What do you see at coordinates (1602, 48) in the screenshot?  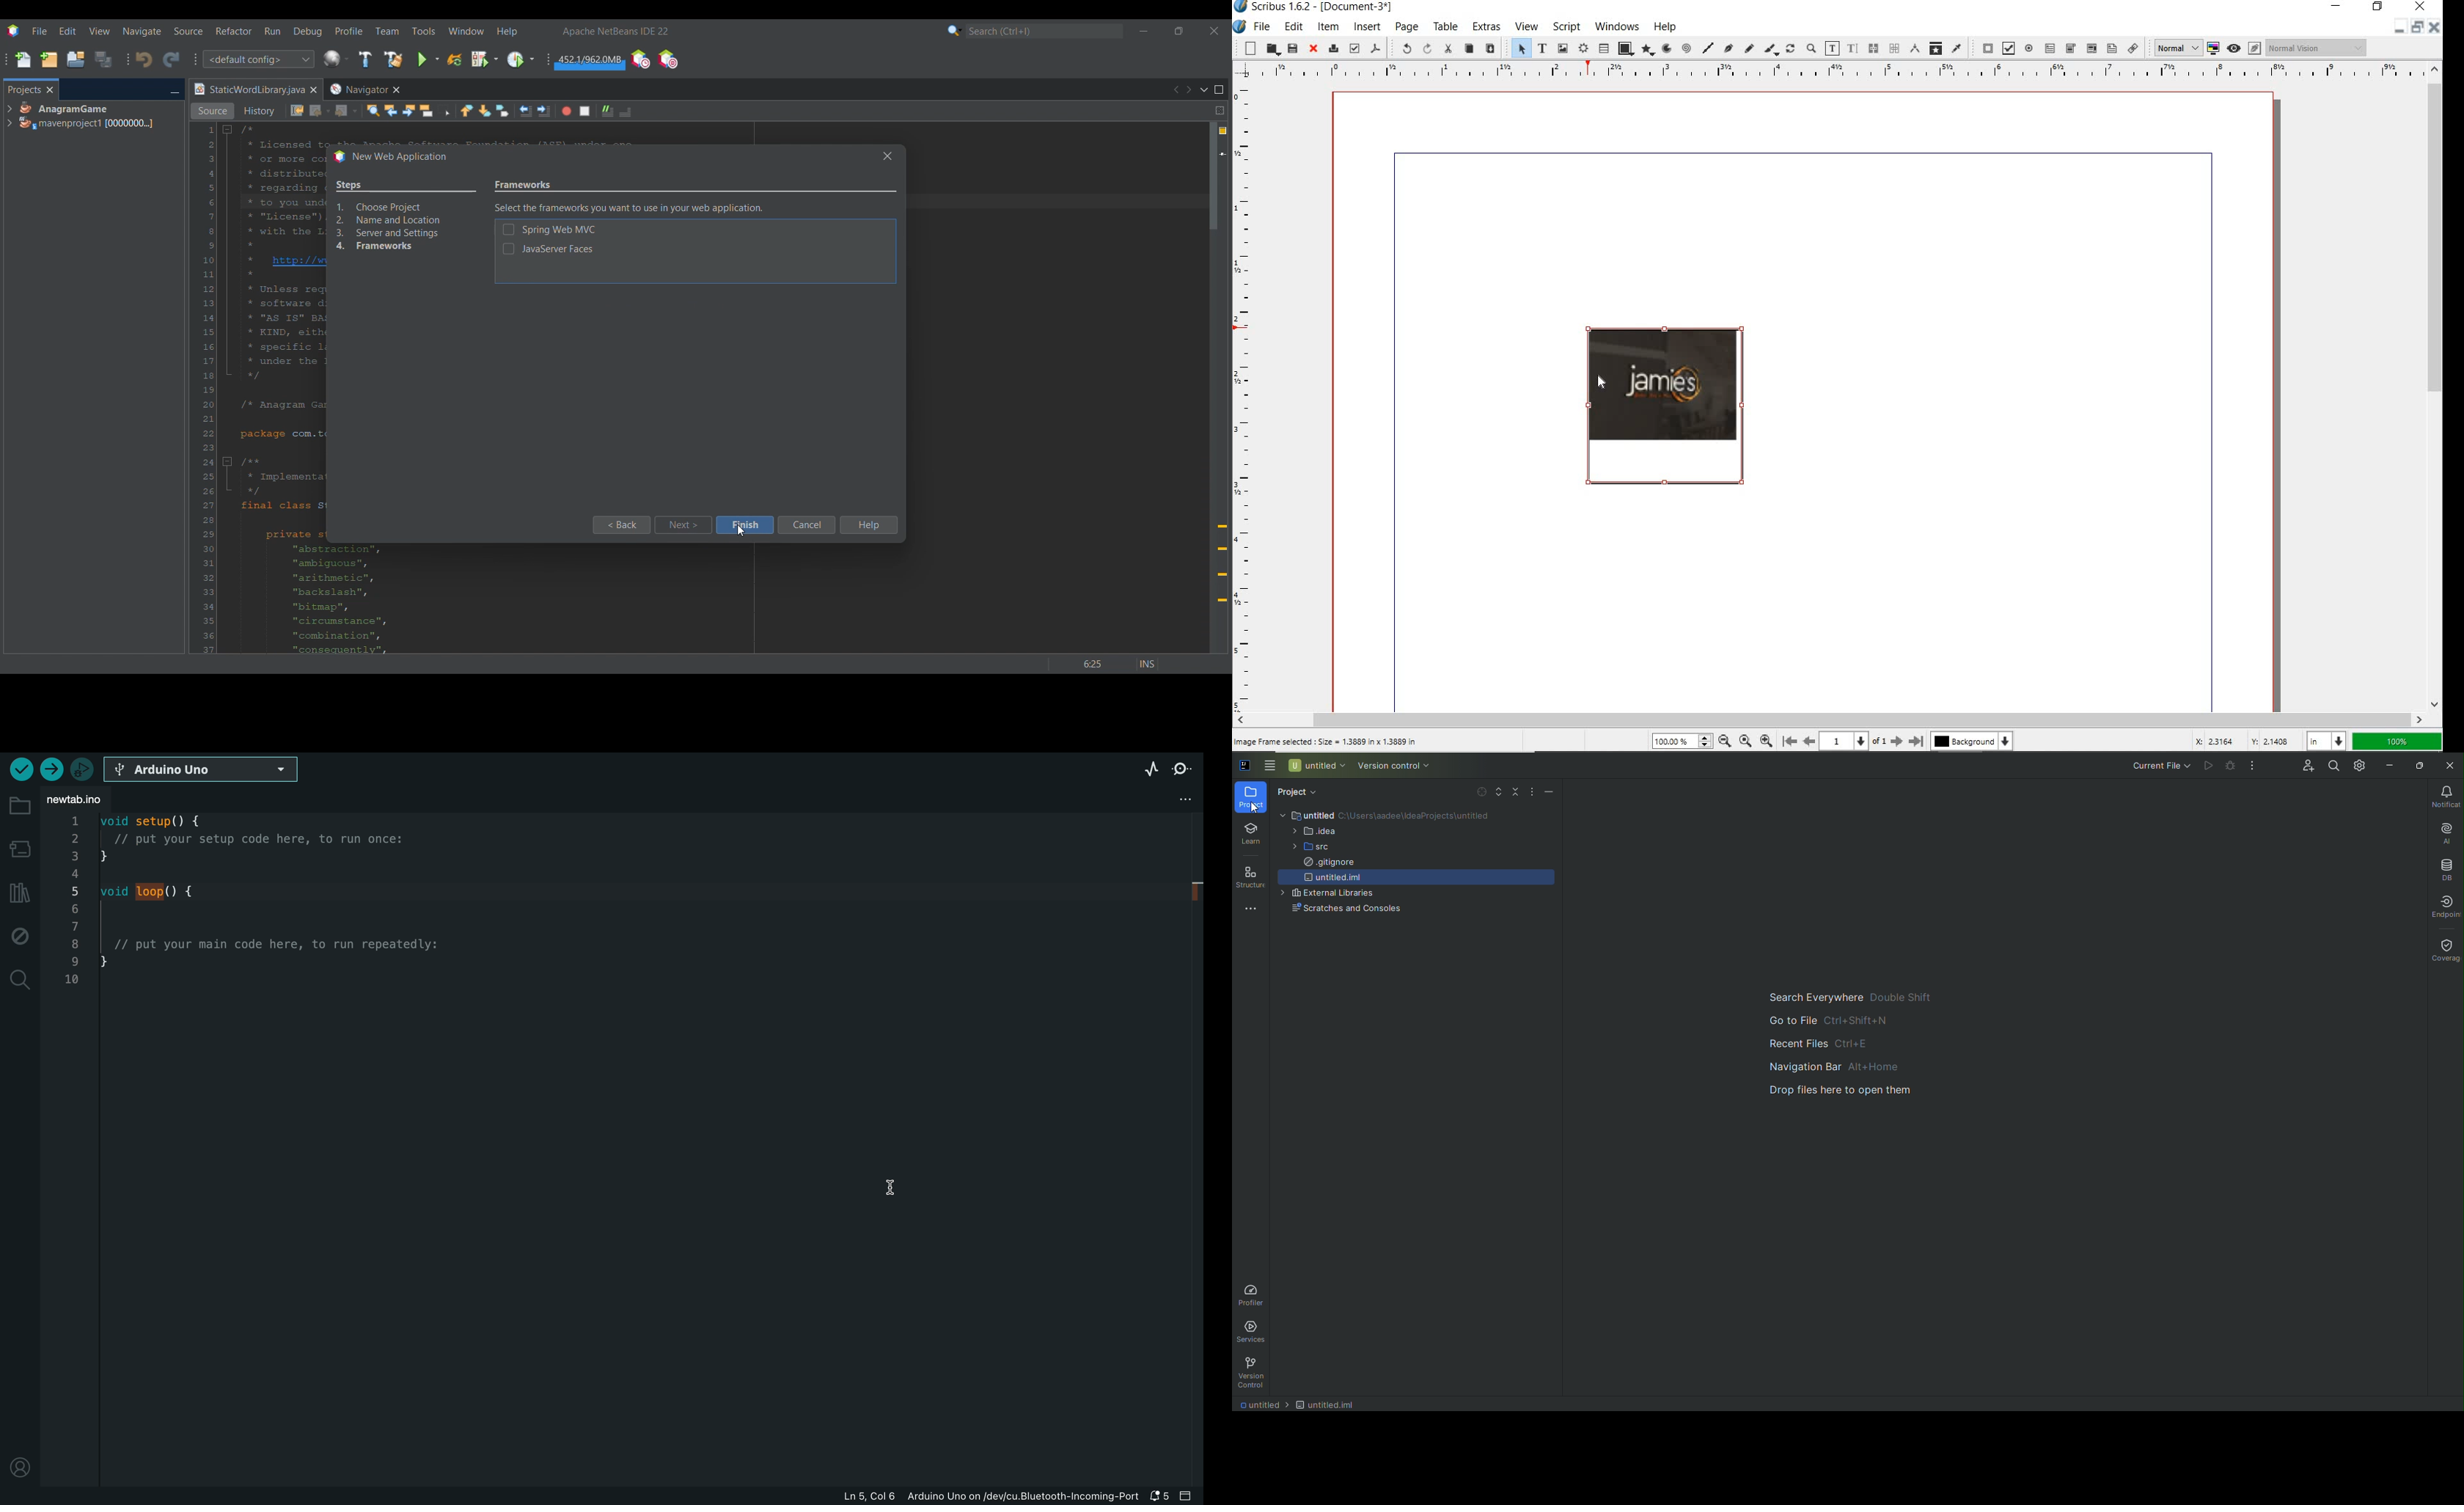 I see `table` at bounding box center [1602, 48].